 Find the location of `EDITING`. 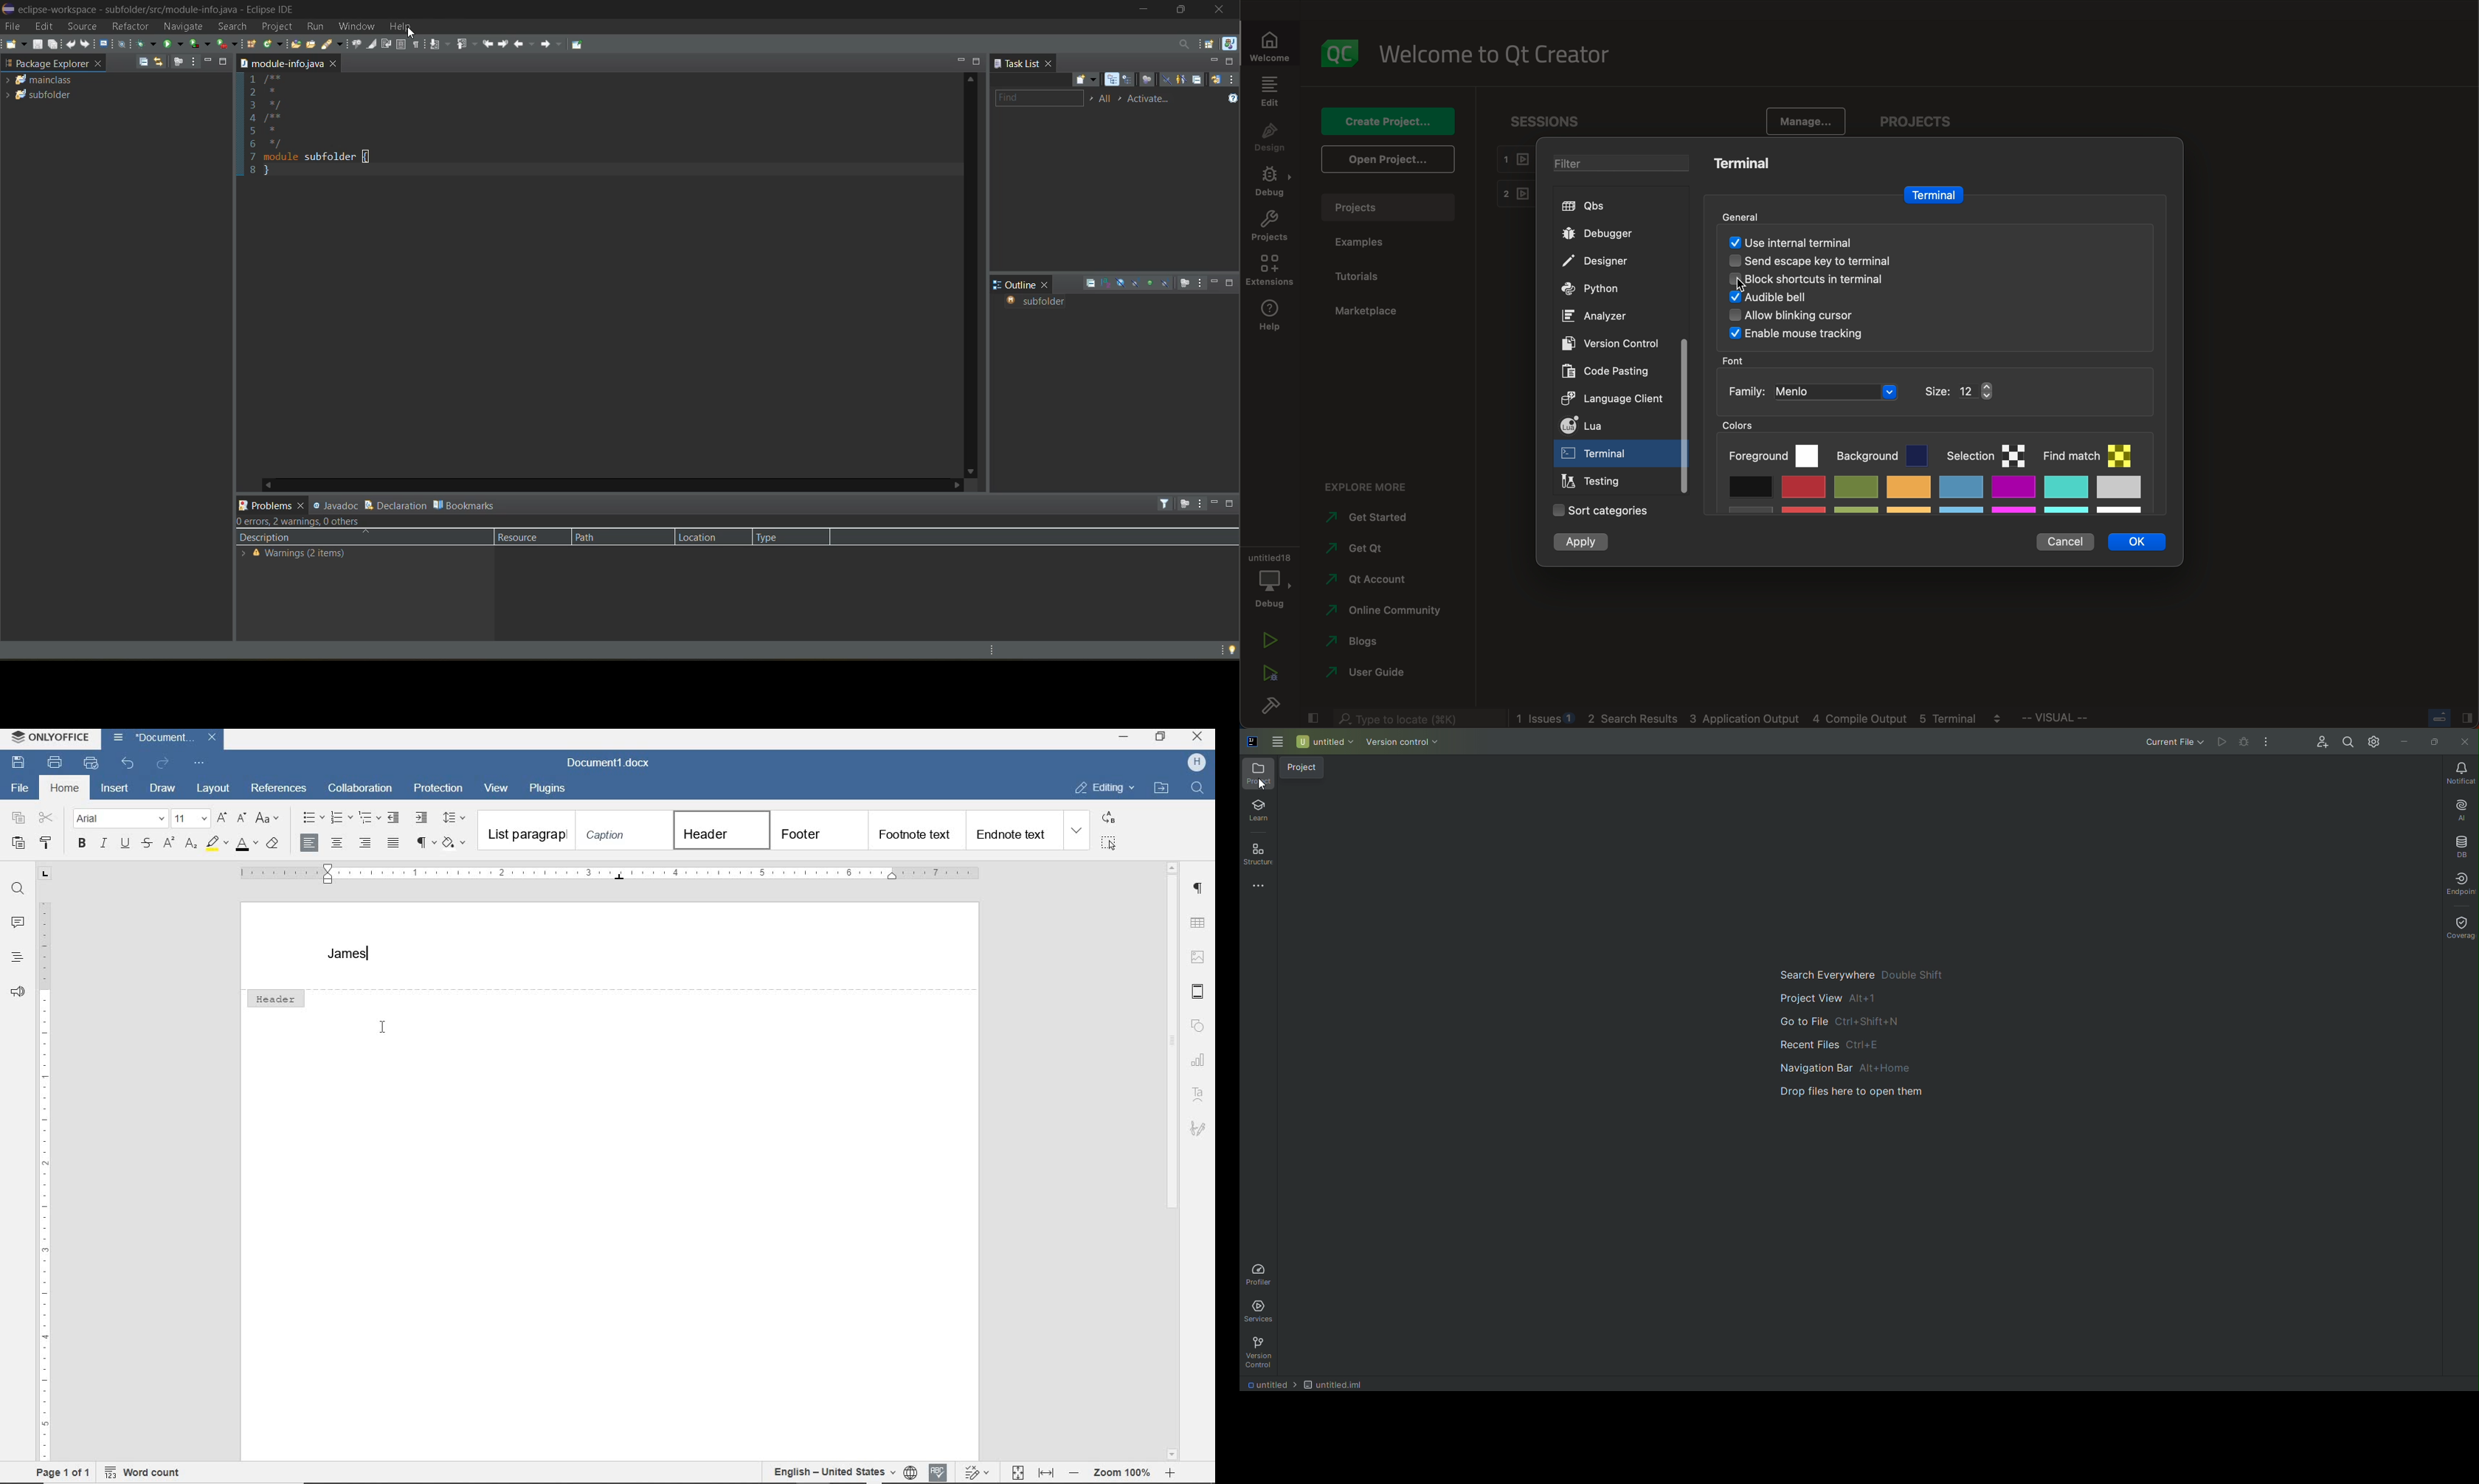

EDITING is located at coordinates (1104, 788).